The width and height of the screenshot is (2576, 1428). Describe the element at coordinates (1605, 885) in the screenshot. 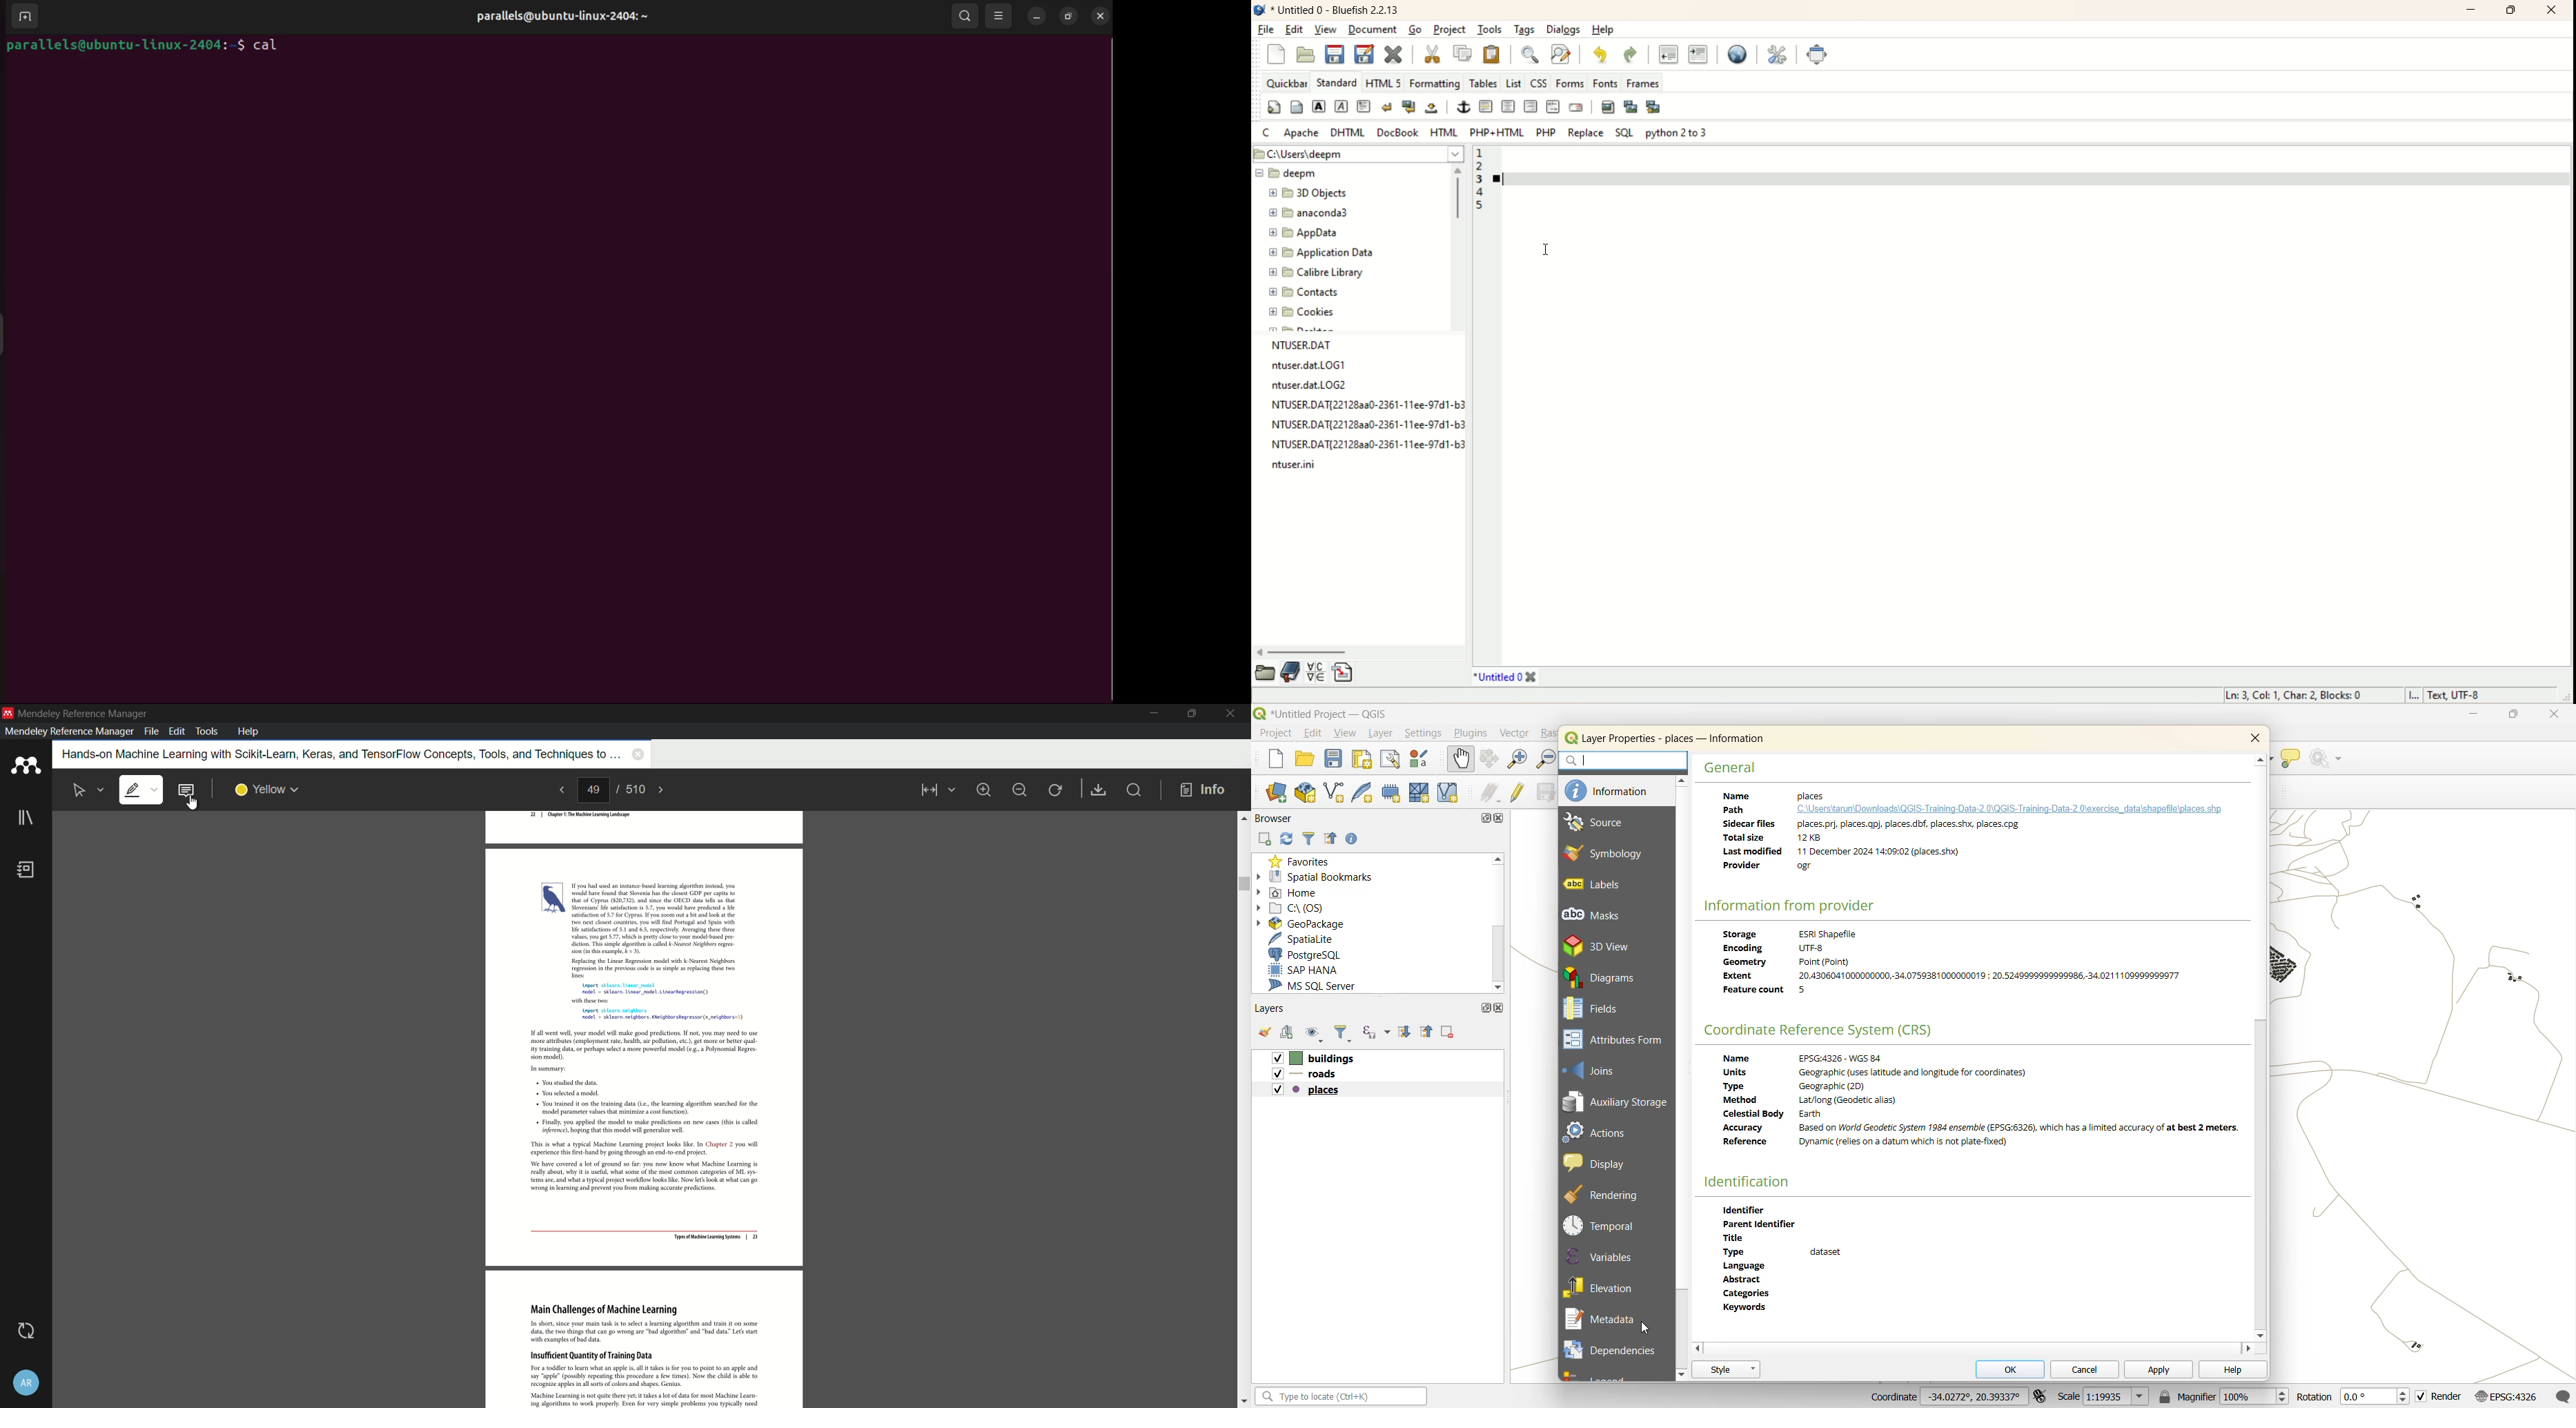

I see `labels` at that location.